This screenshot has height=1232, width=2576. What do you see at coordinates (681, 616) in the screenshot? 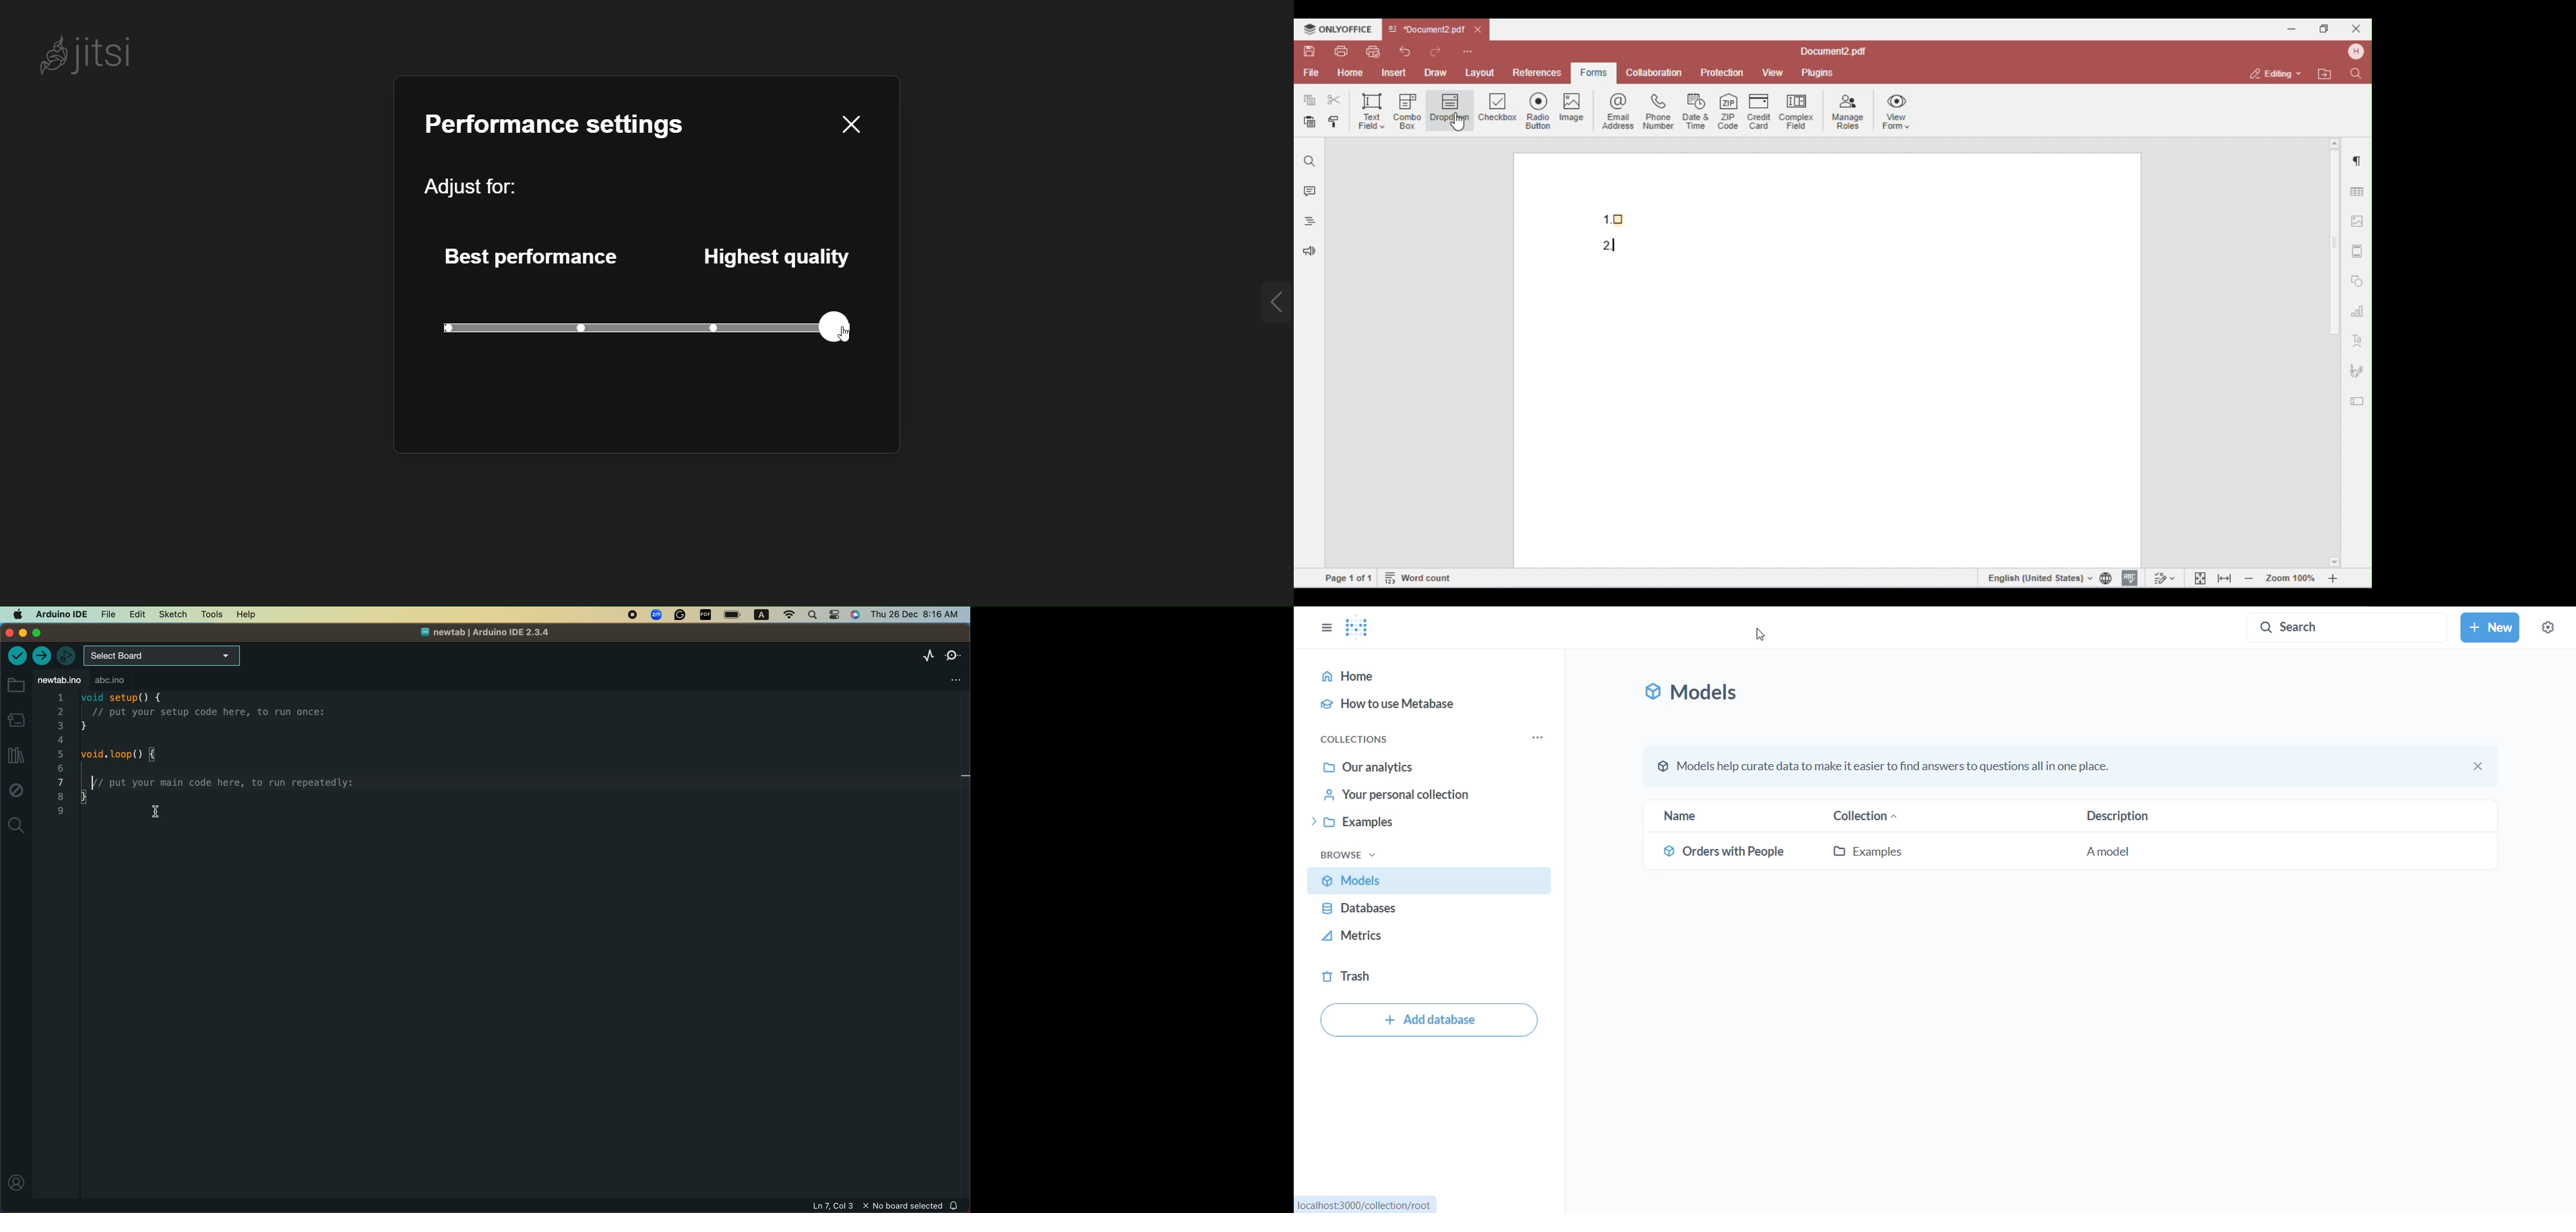
I see `` at bounding box center [681, 616].